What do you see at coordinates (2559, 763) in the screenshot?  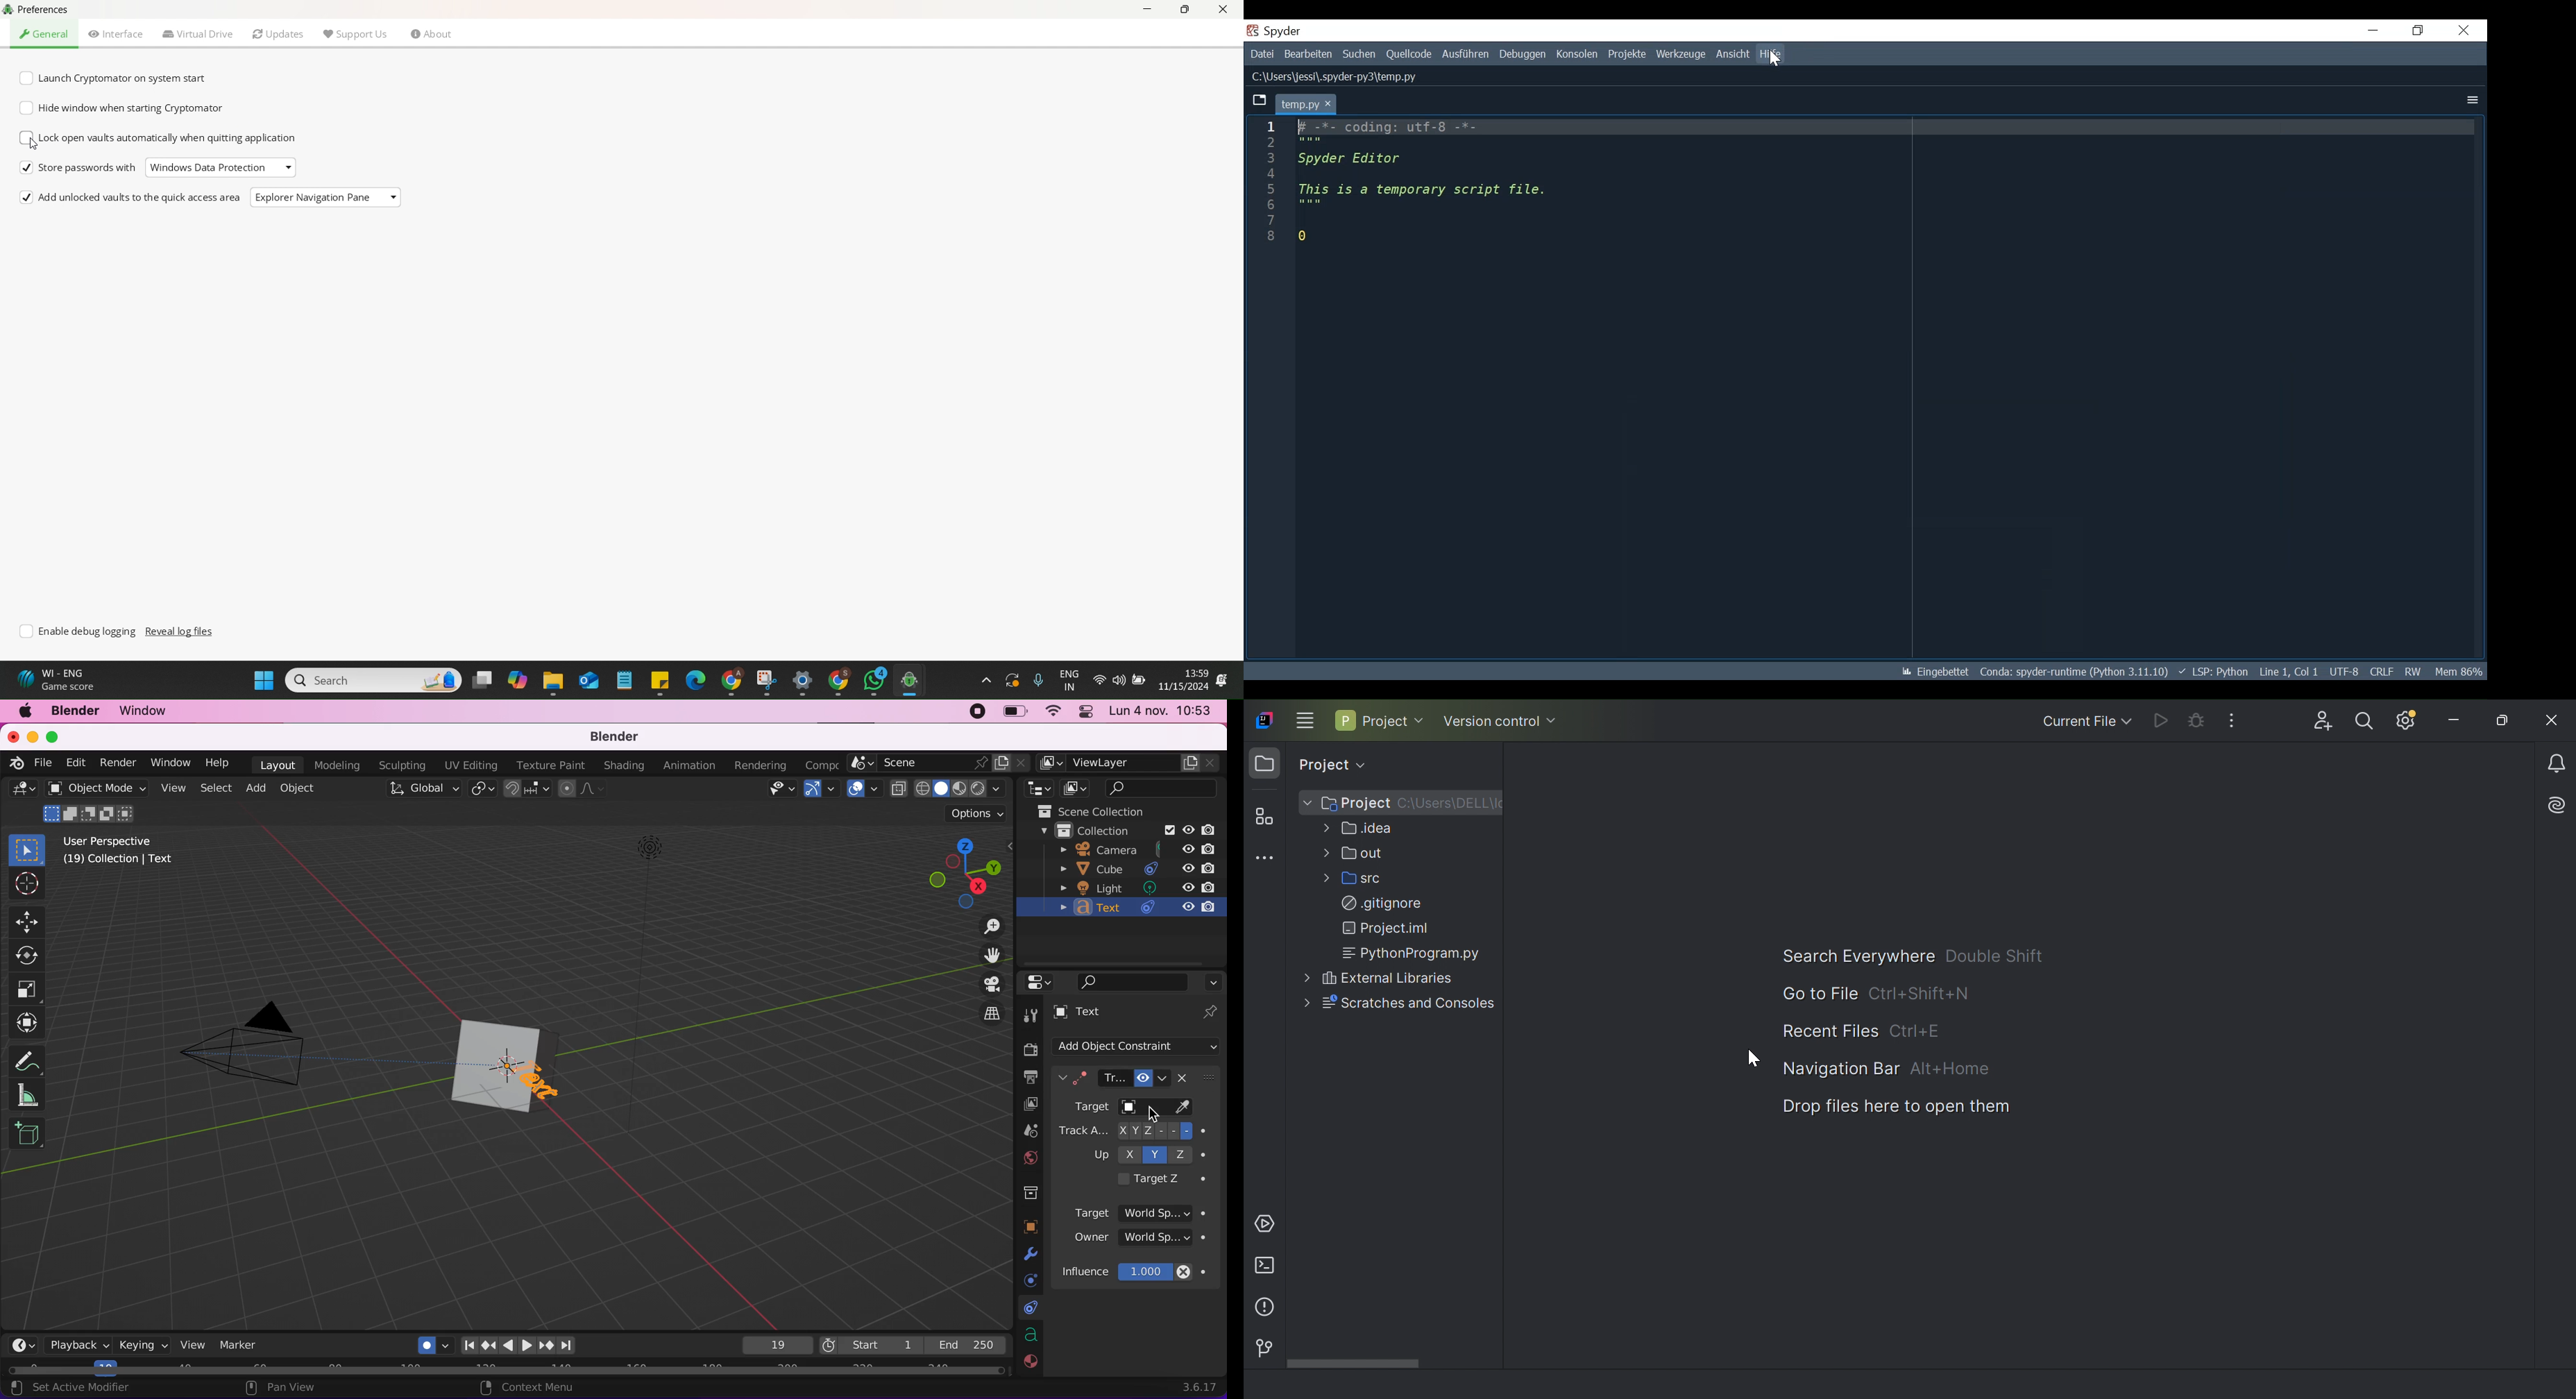 I see `Notifications` at bounding box center [2559, 763].